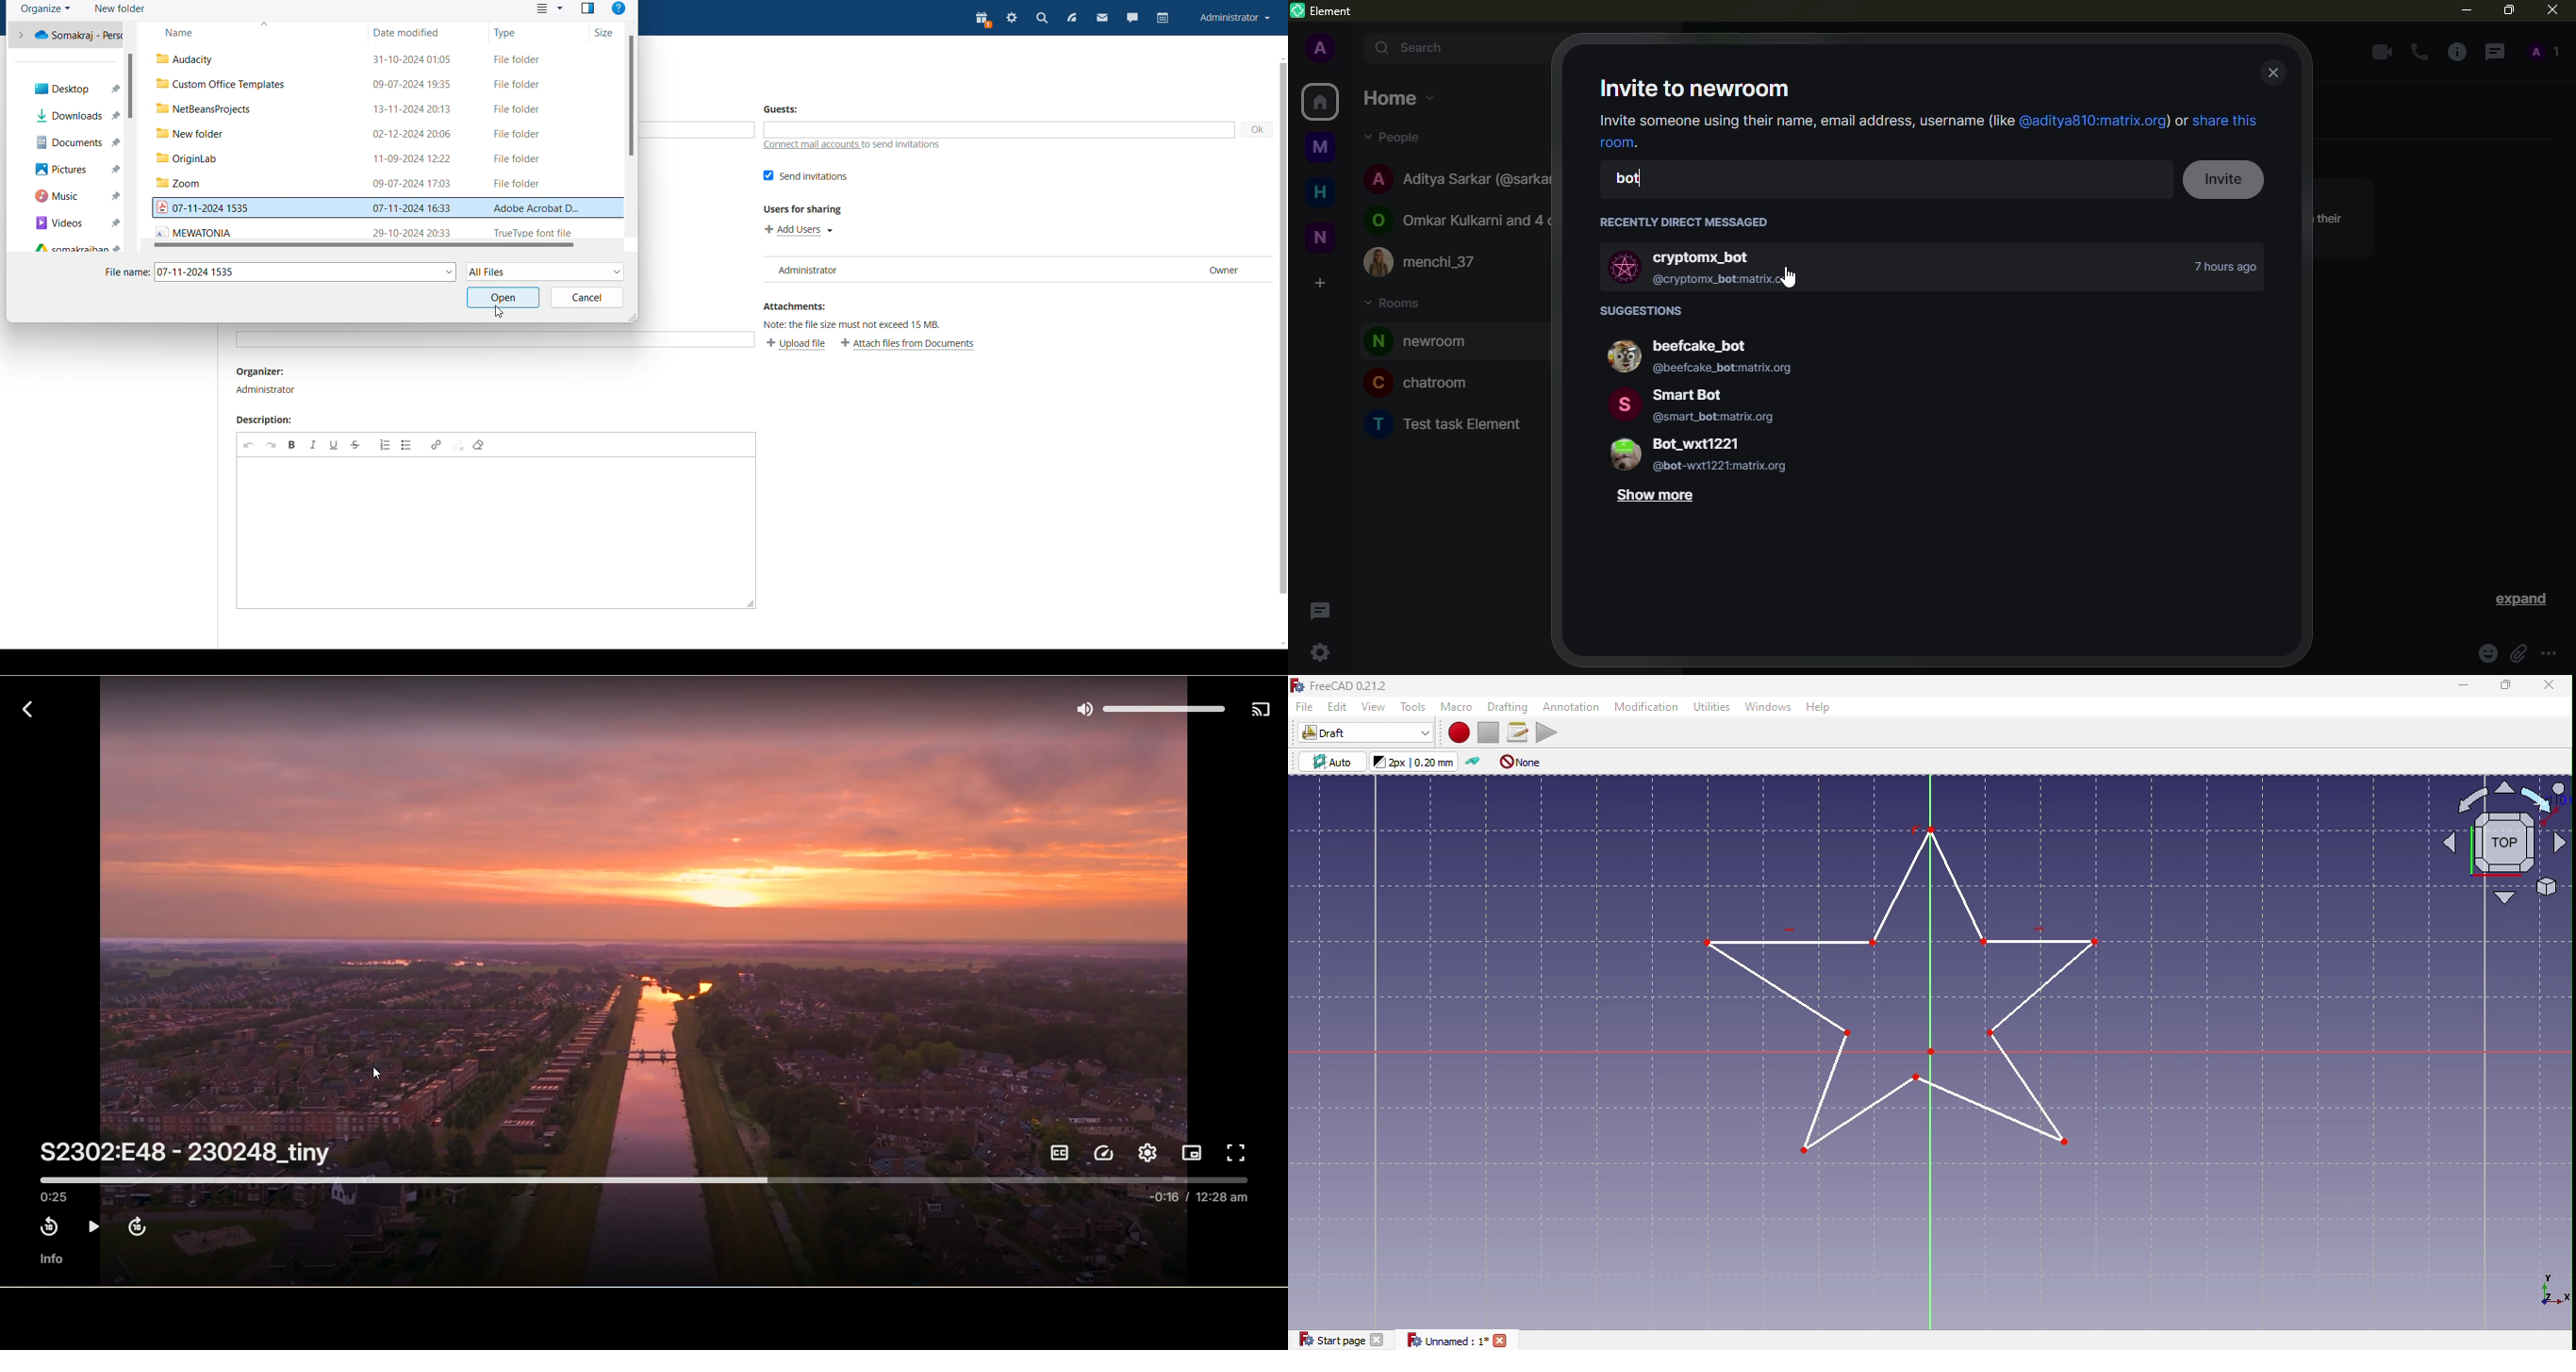 The width and height of the screenshot is (2576, 1372). I want to click on Macros, so click(1520, 730).